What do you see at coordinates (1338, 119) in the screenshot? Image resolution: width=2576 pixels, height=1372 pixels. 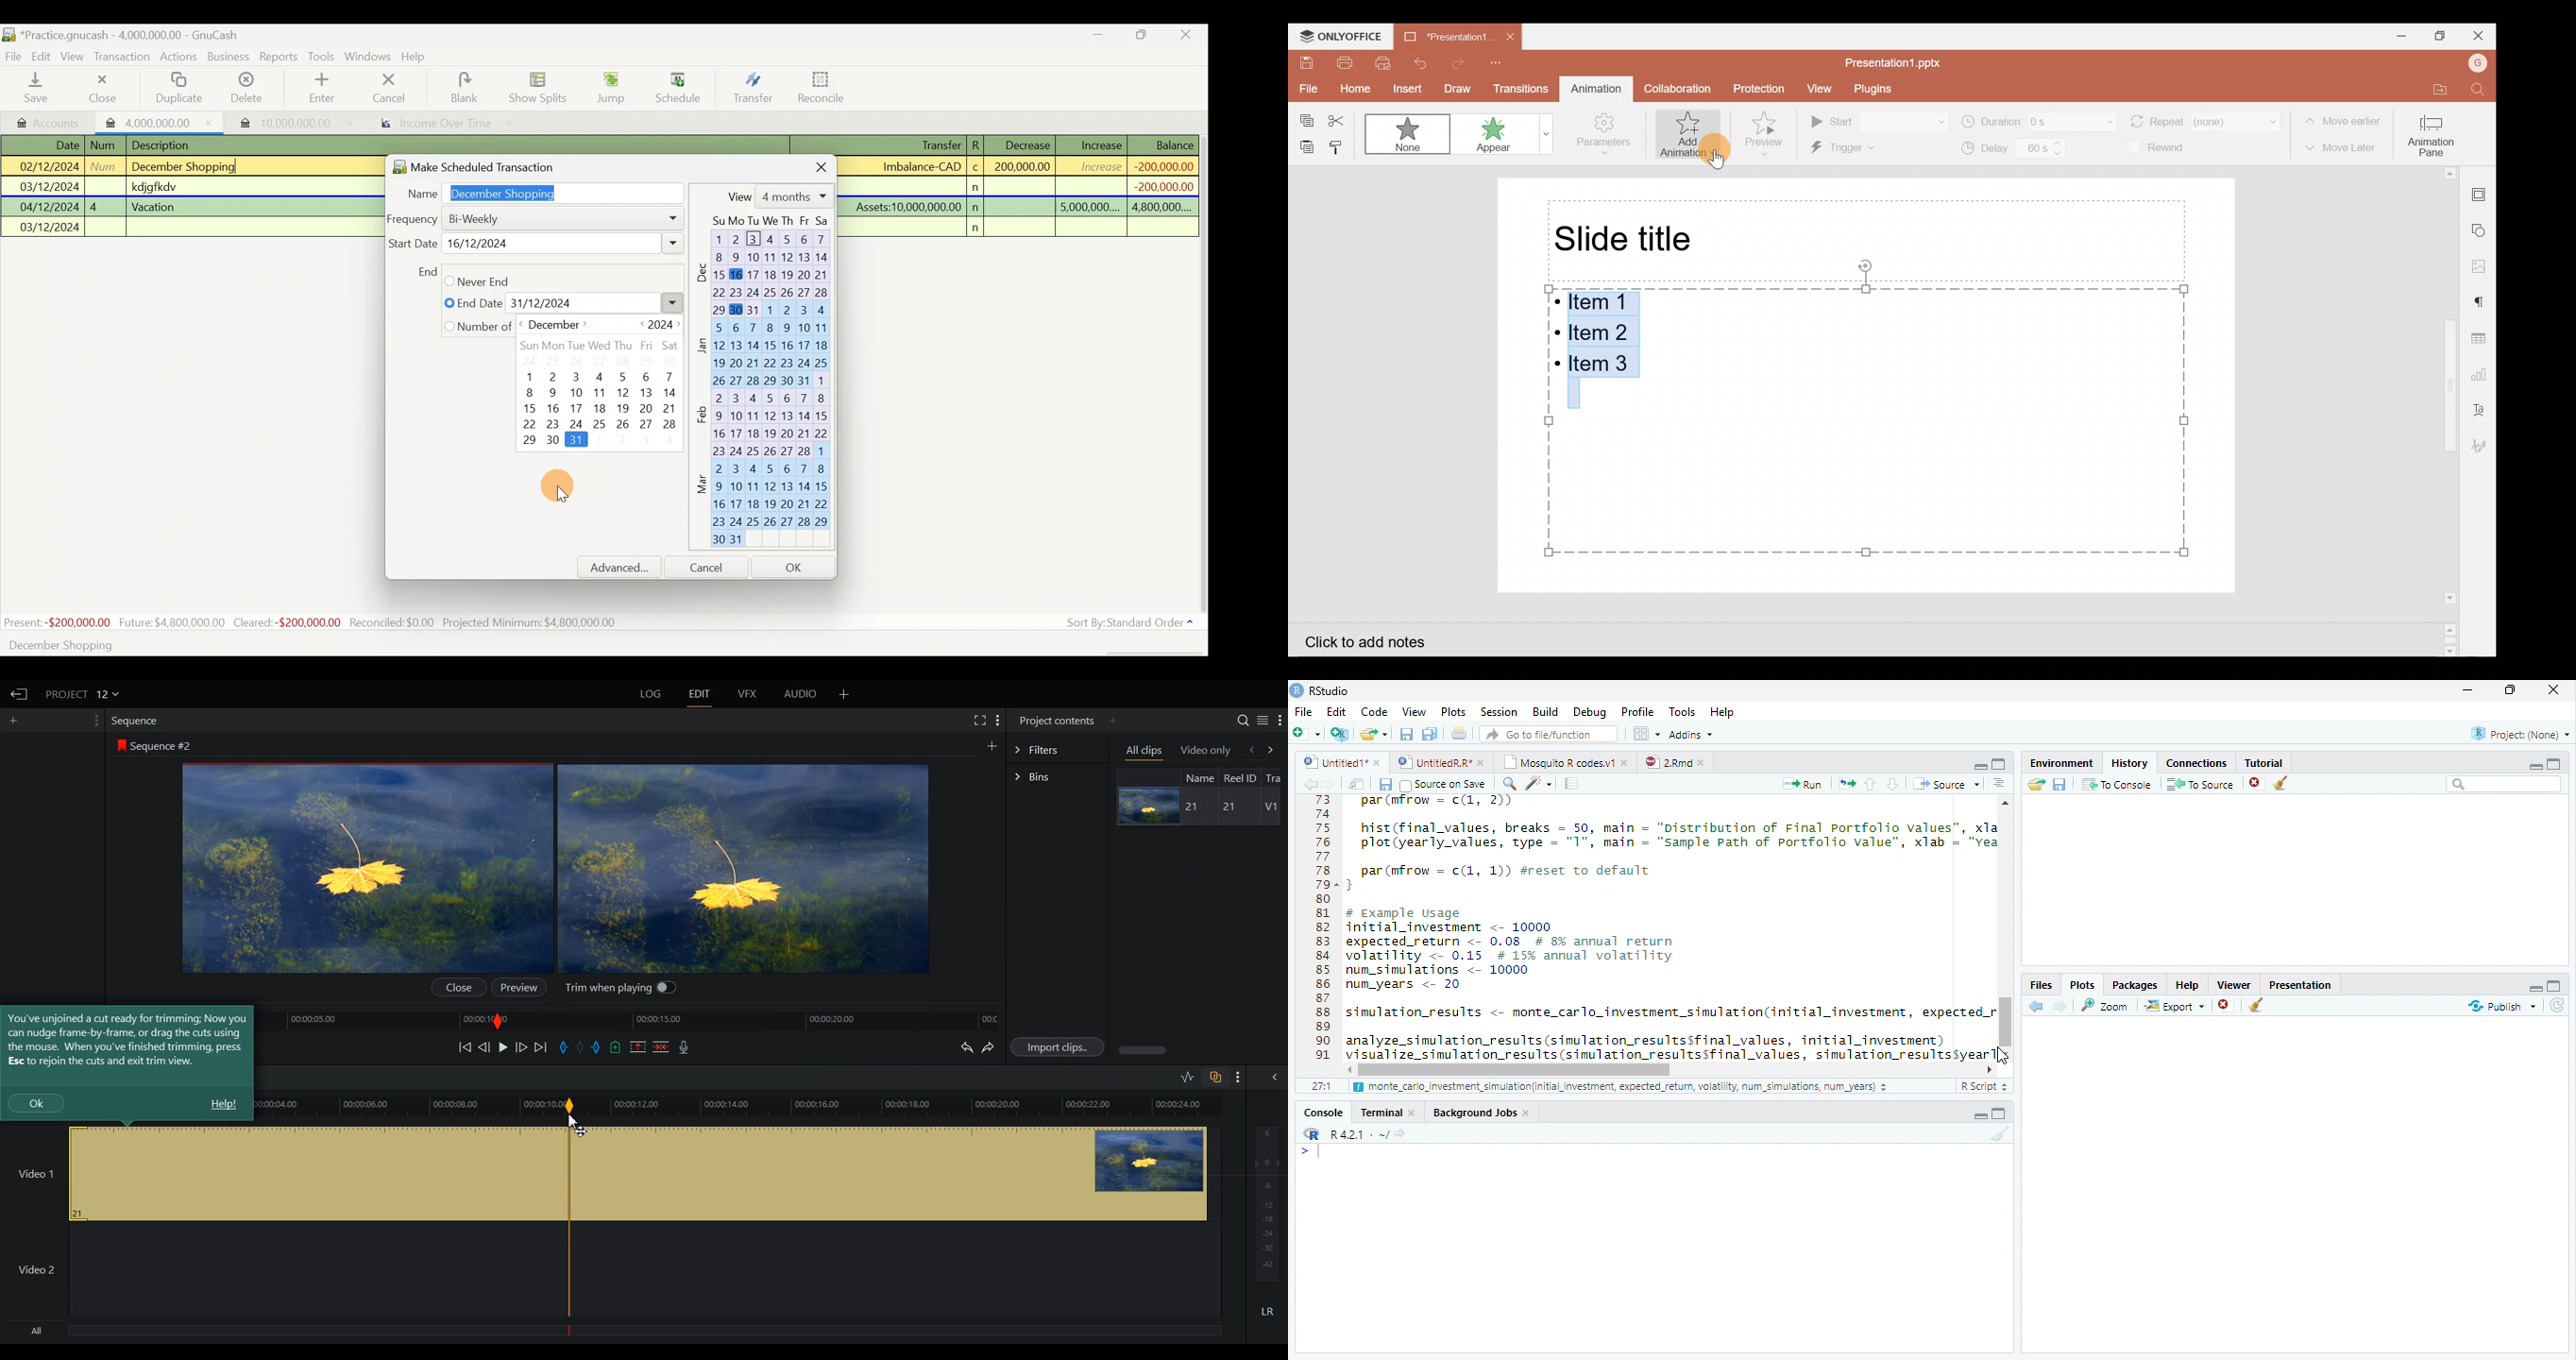 I see `Cut` at bounding box center [1338, 119].